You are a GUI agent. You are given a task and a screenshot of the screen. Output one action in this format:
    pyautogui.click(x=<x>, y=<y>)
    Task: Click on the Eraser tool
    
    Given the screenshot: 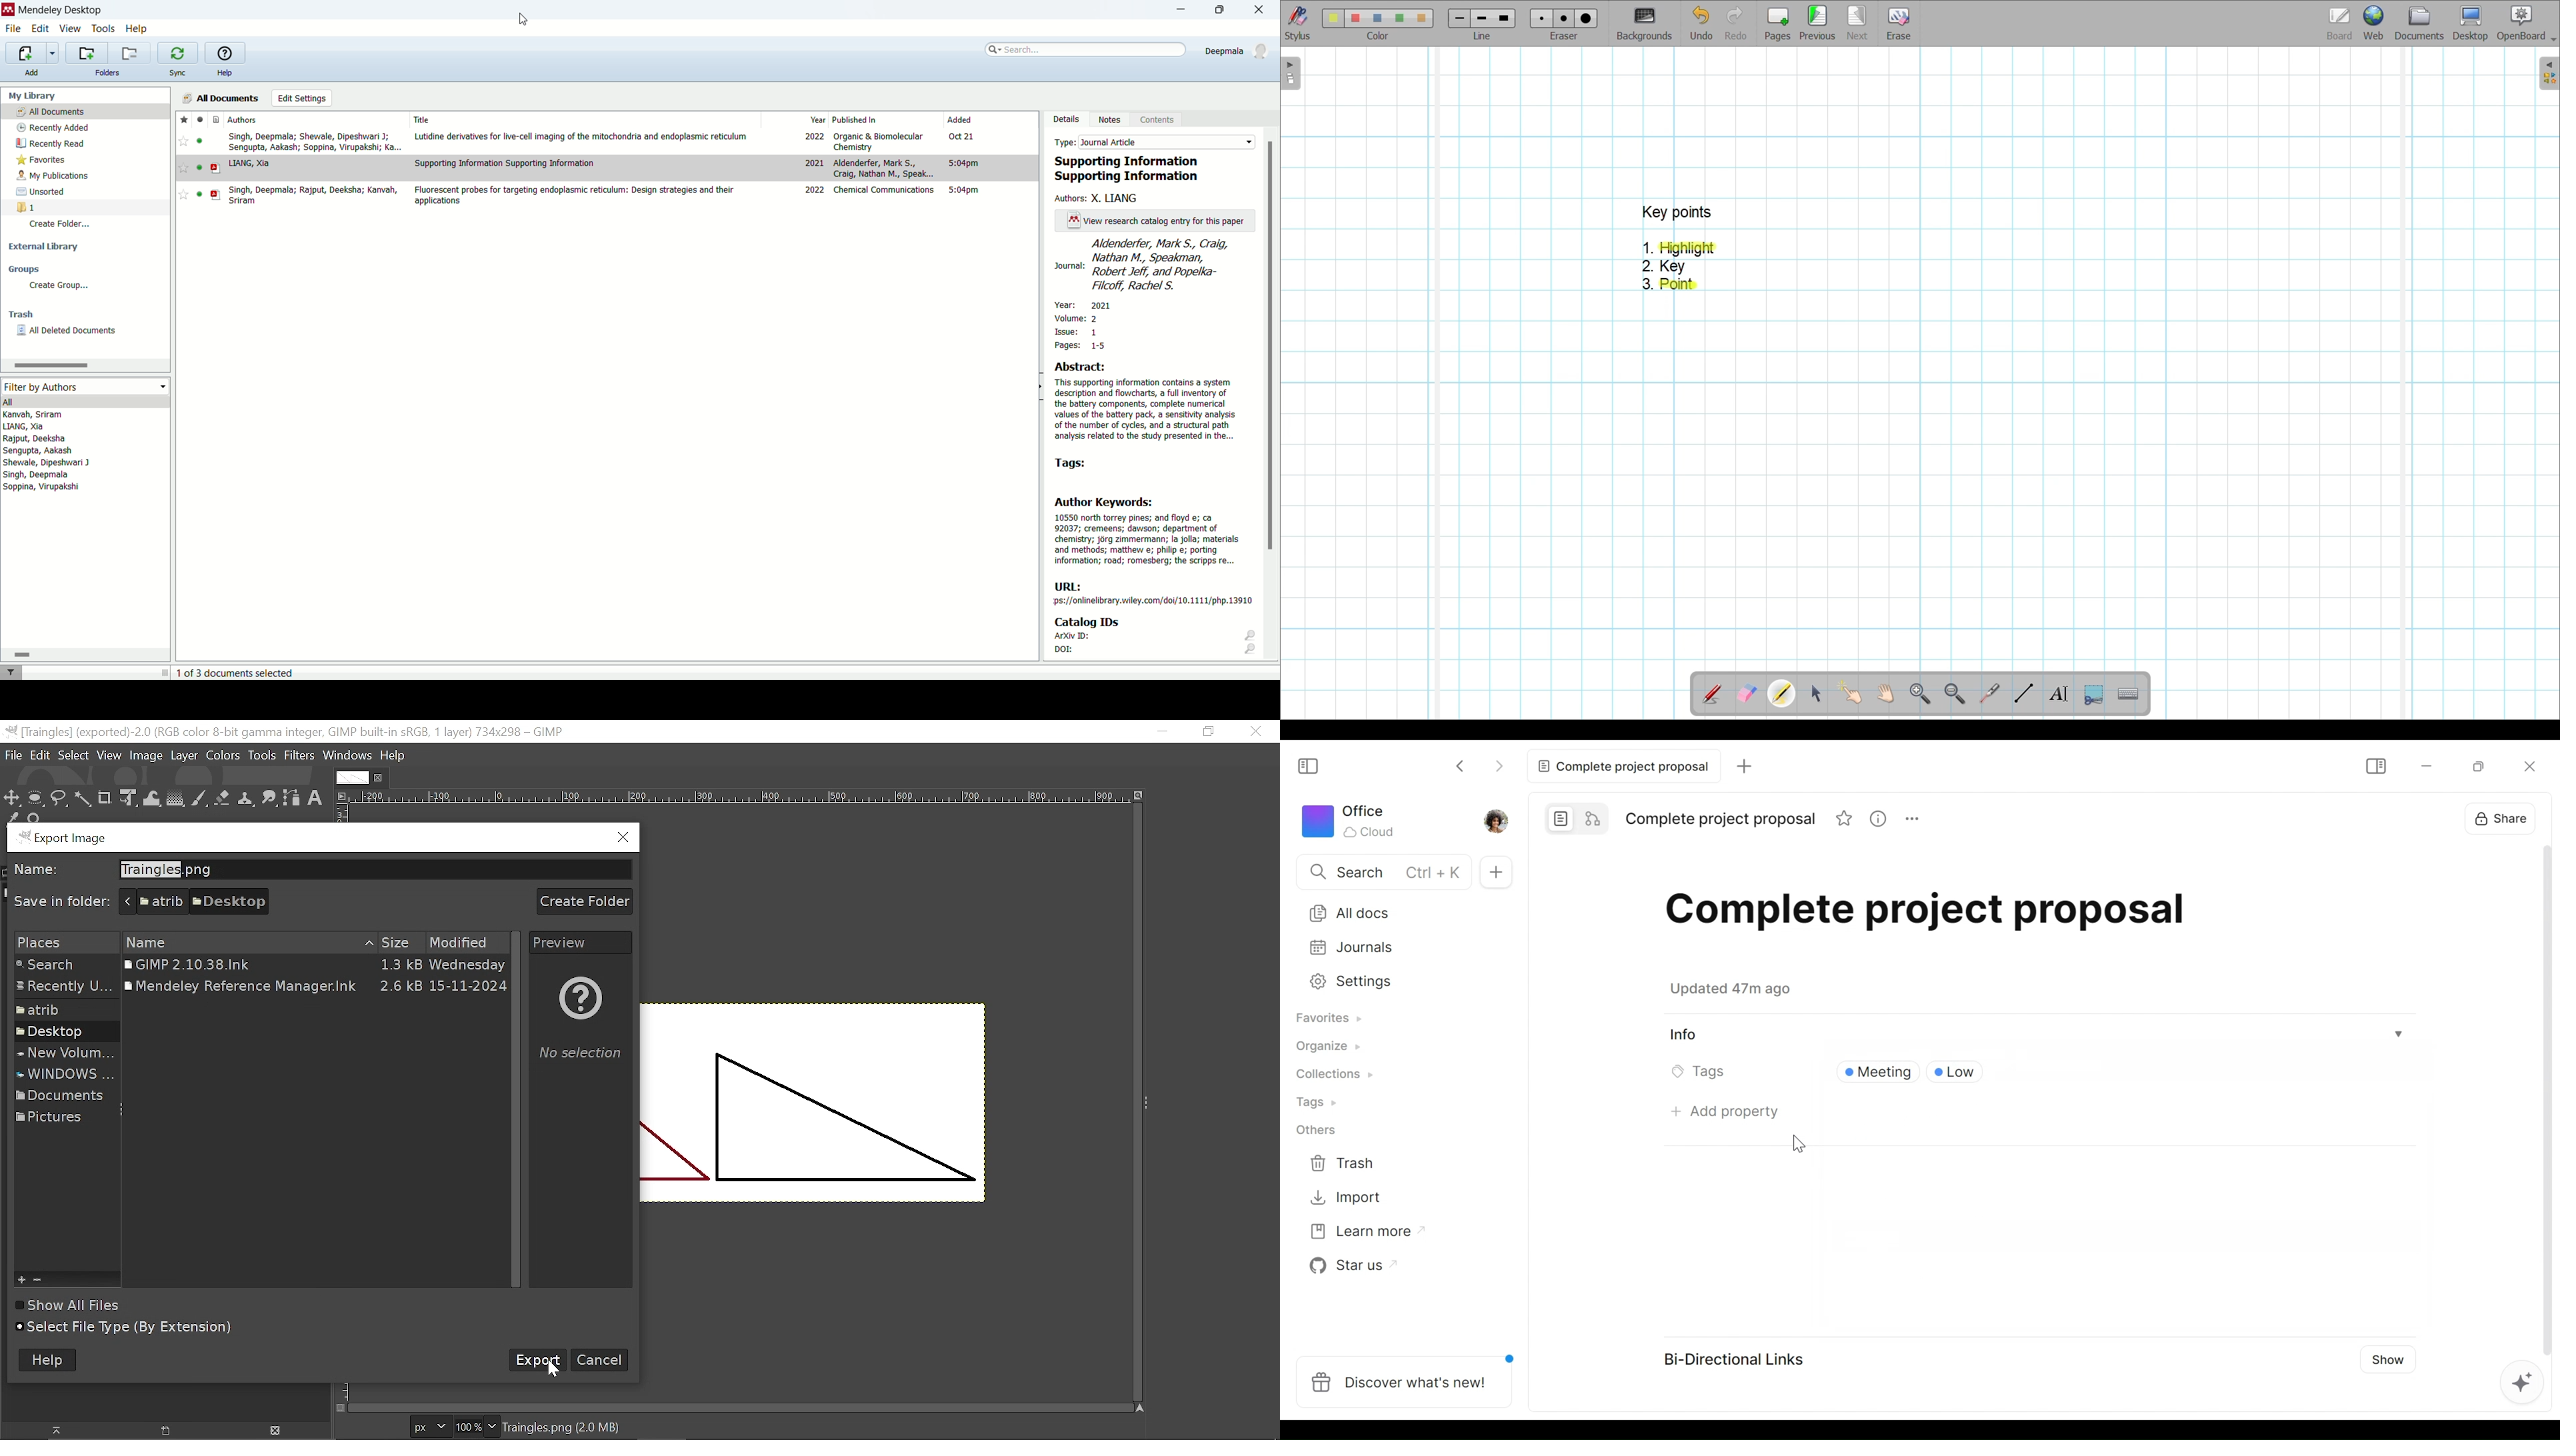 What is the action you would take?
    pyautogui.click(x=223, y=800)
    